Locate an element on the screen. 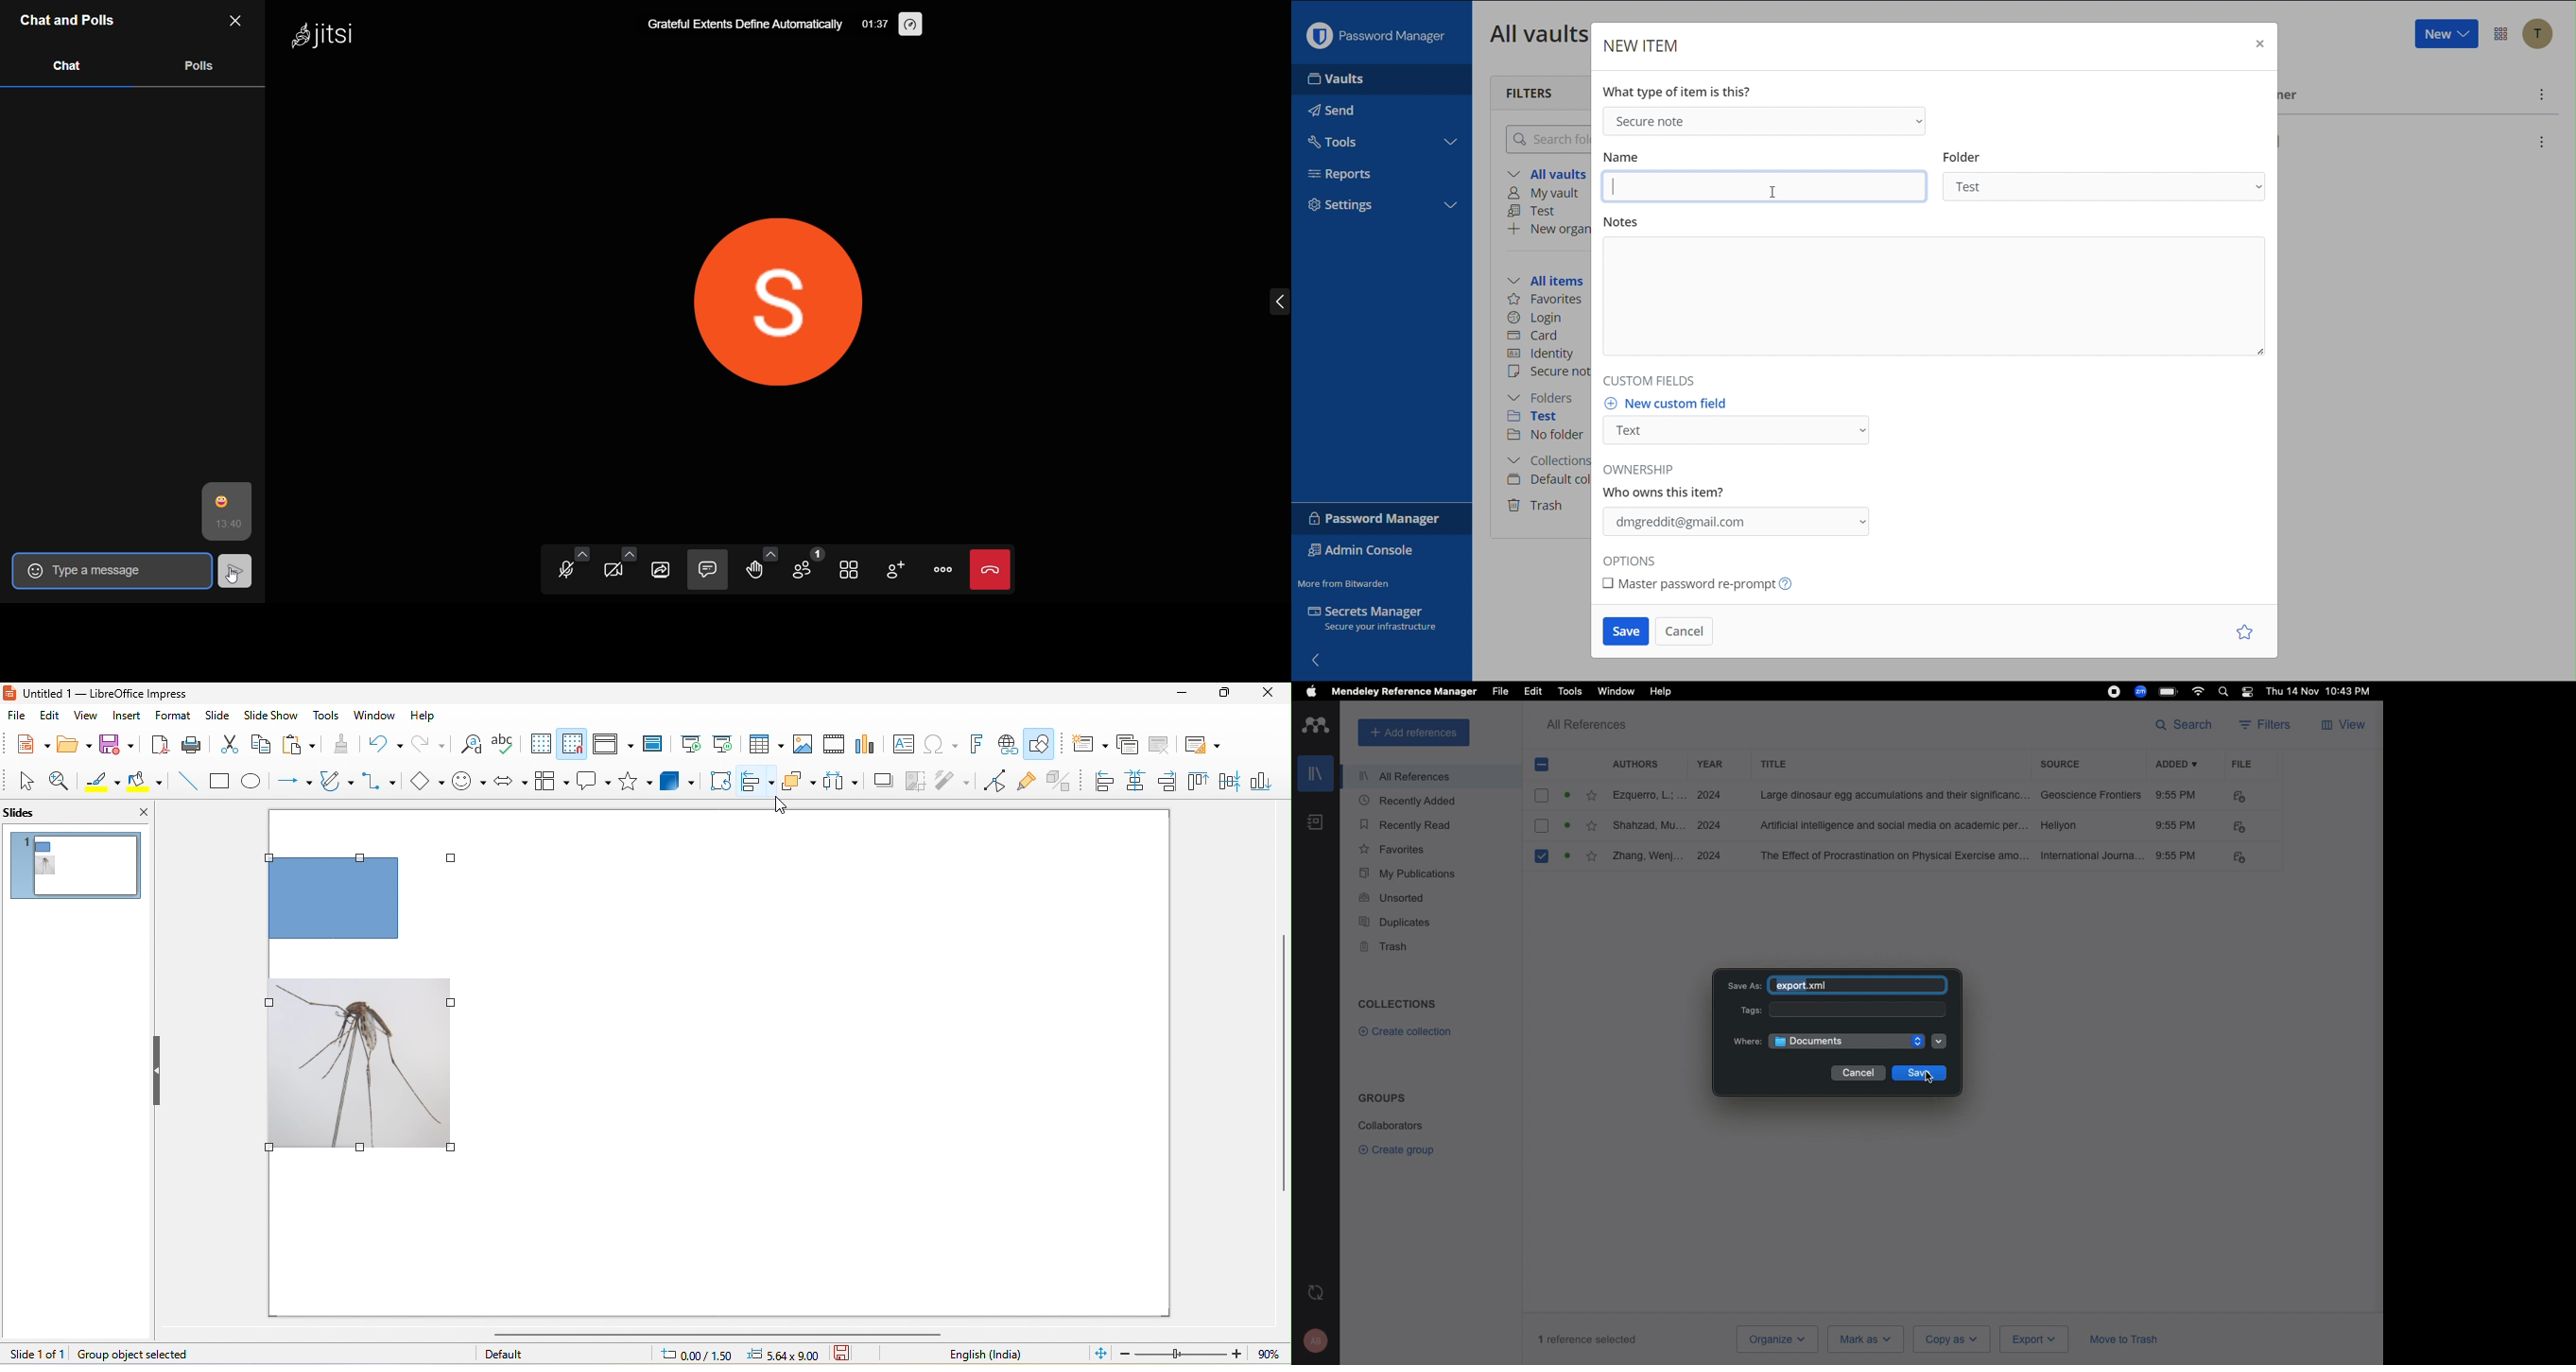 This screenshot has height=1372, width=2576. slide is located at coordinates (221, 717).